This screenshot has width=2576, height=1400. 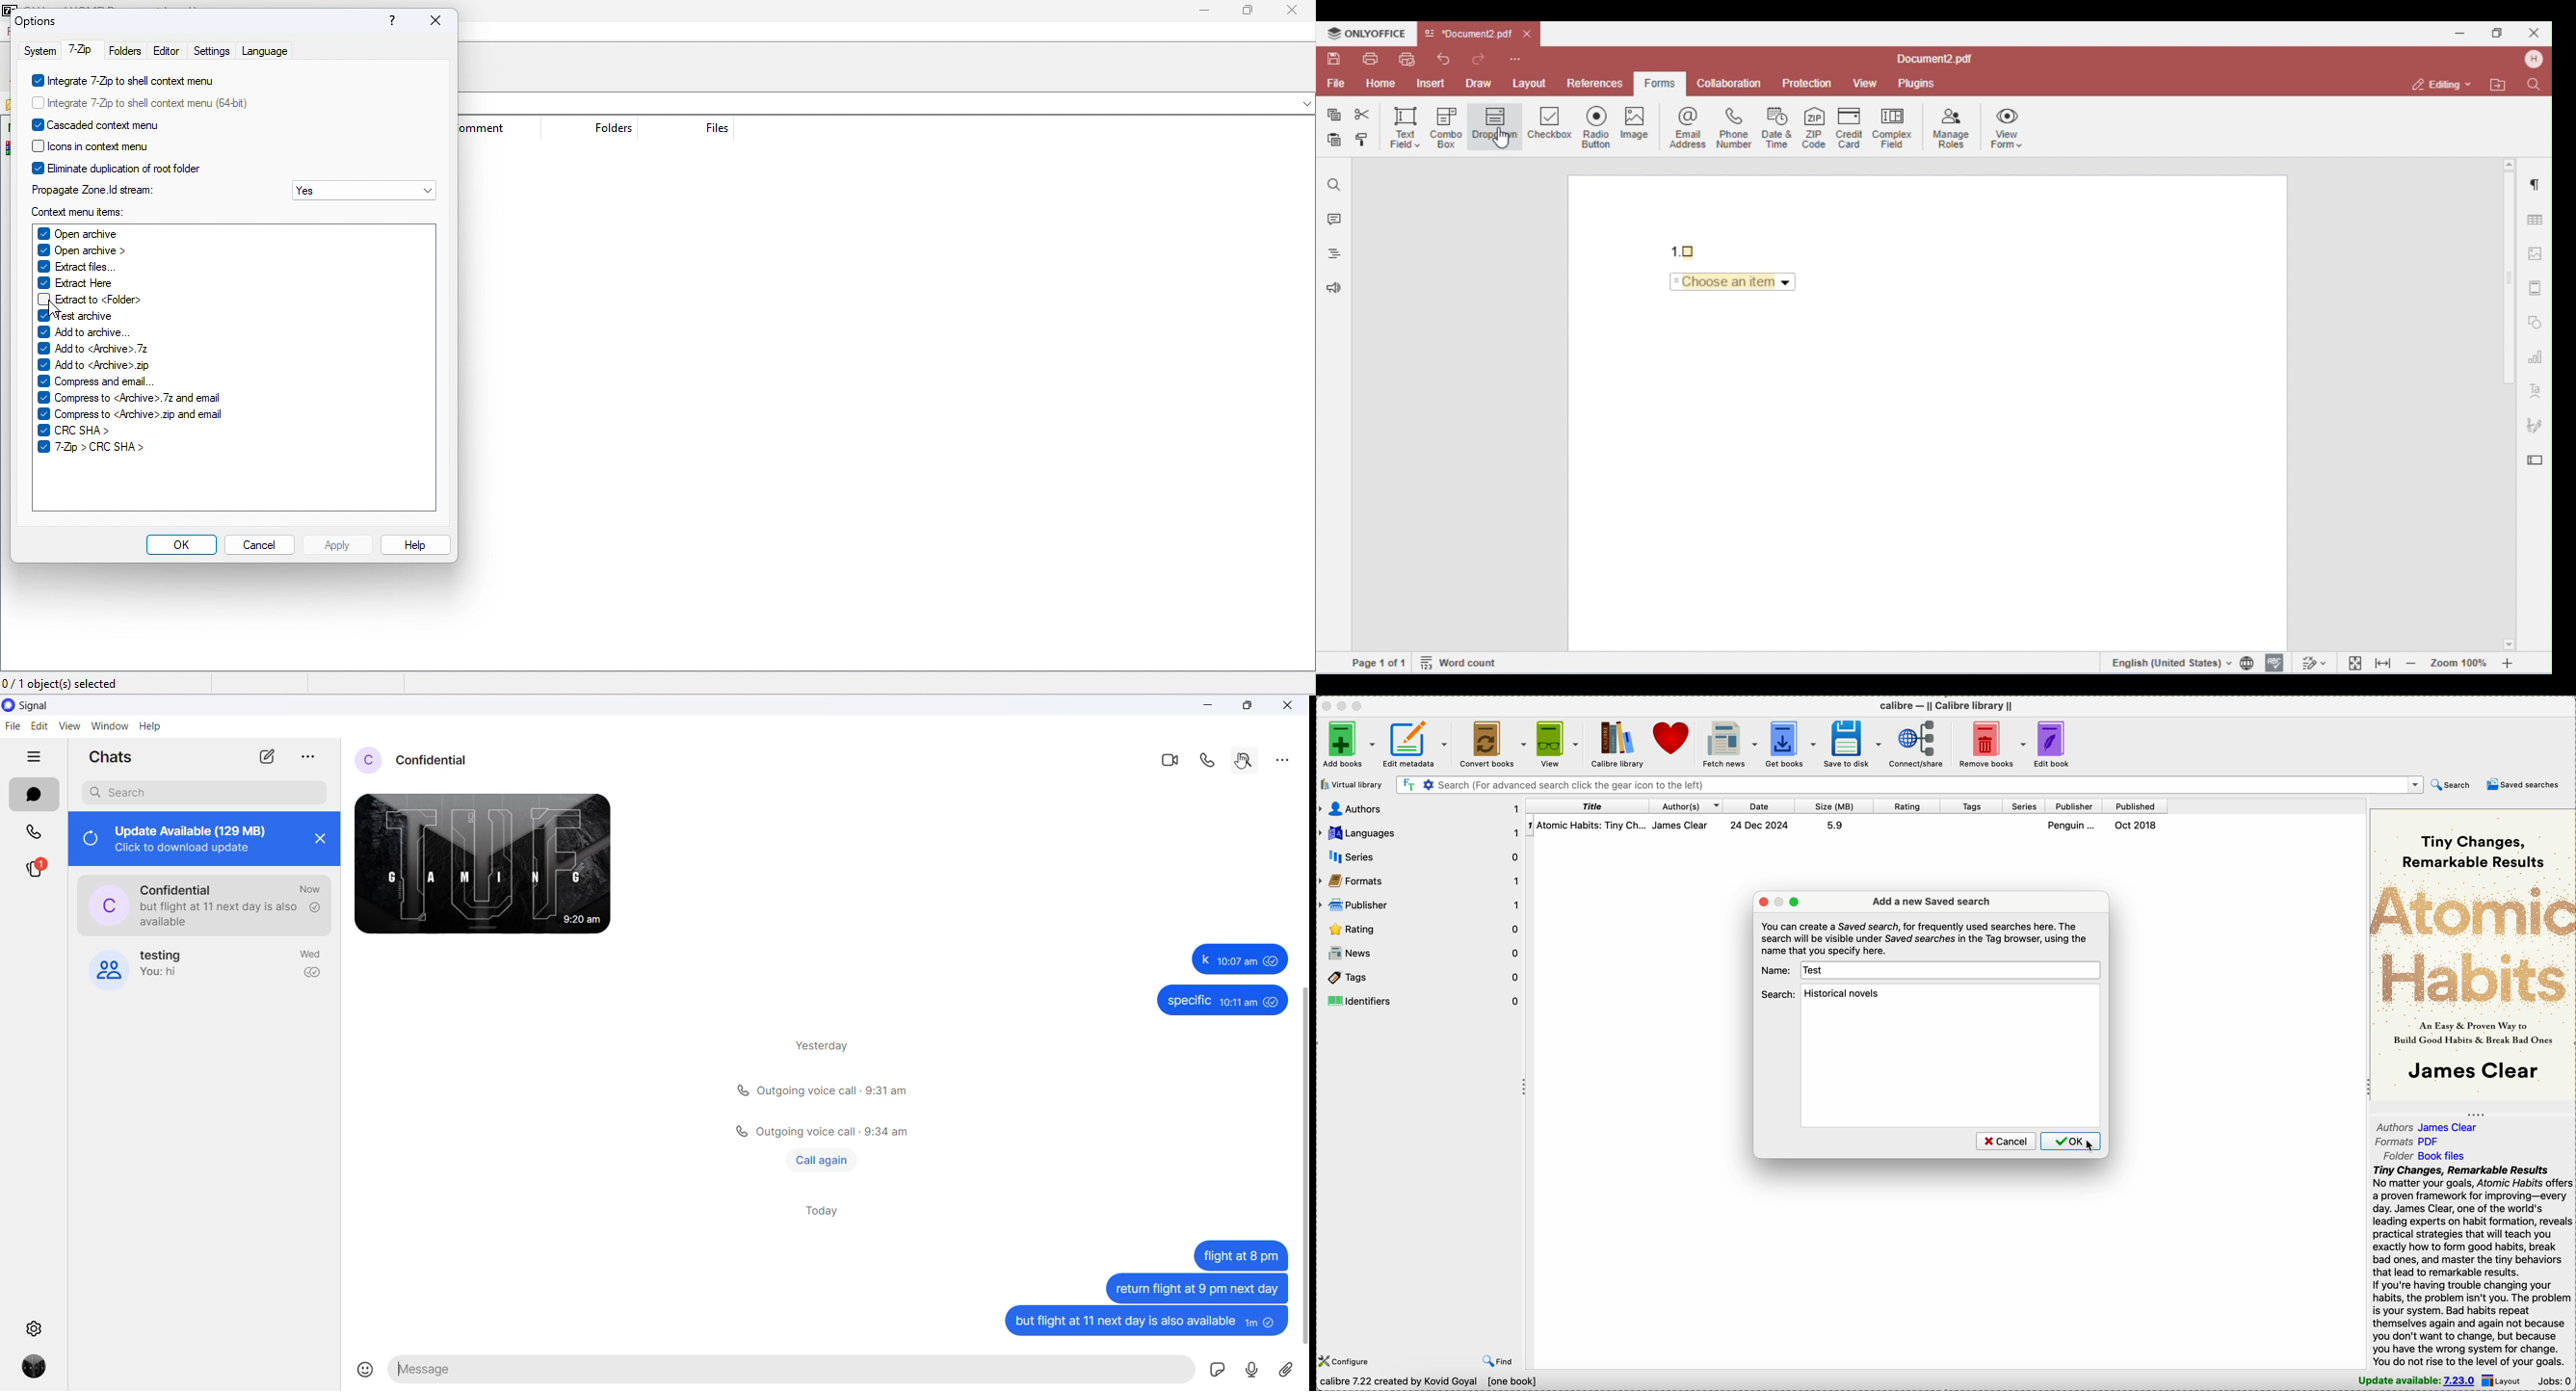 I want to click on connect/share, so click(x=1920, y=743).